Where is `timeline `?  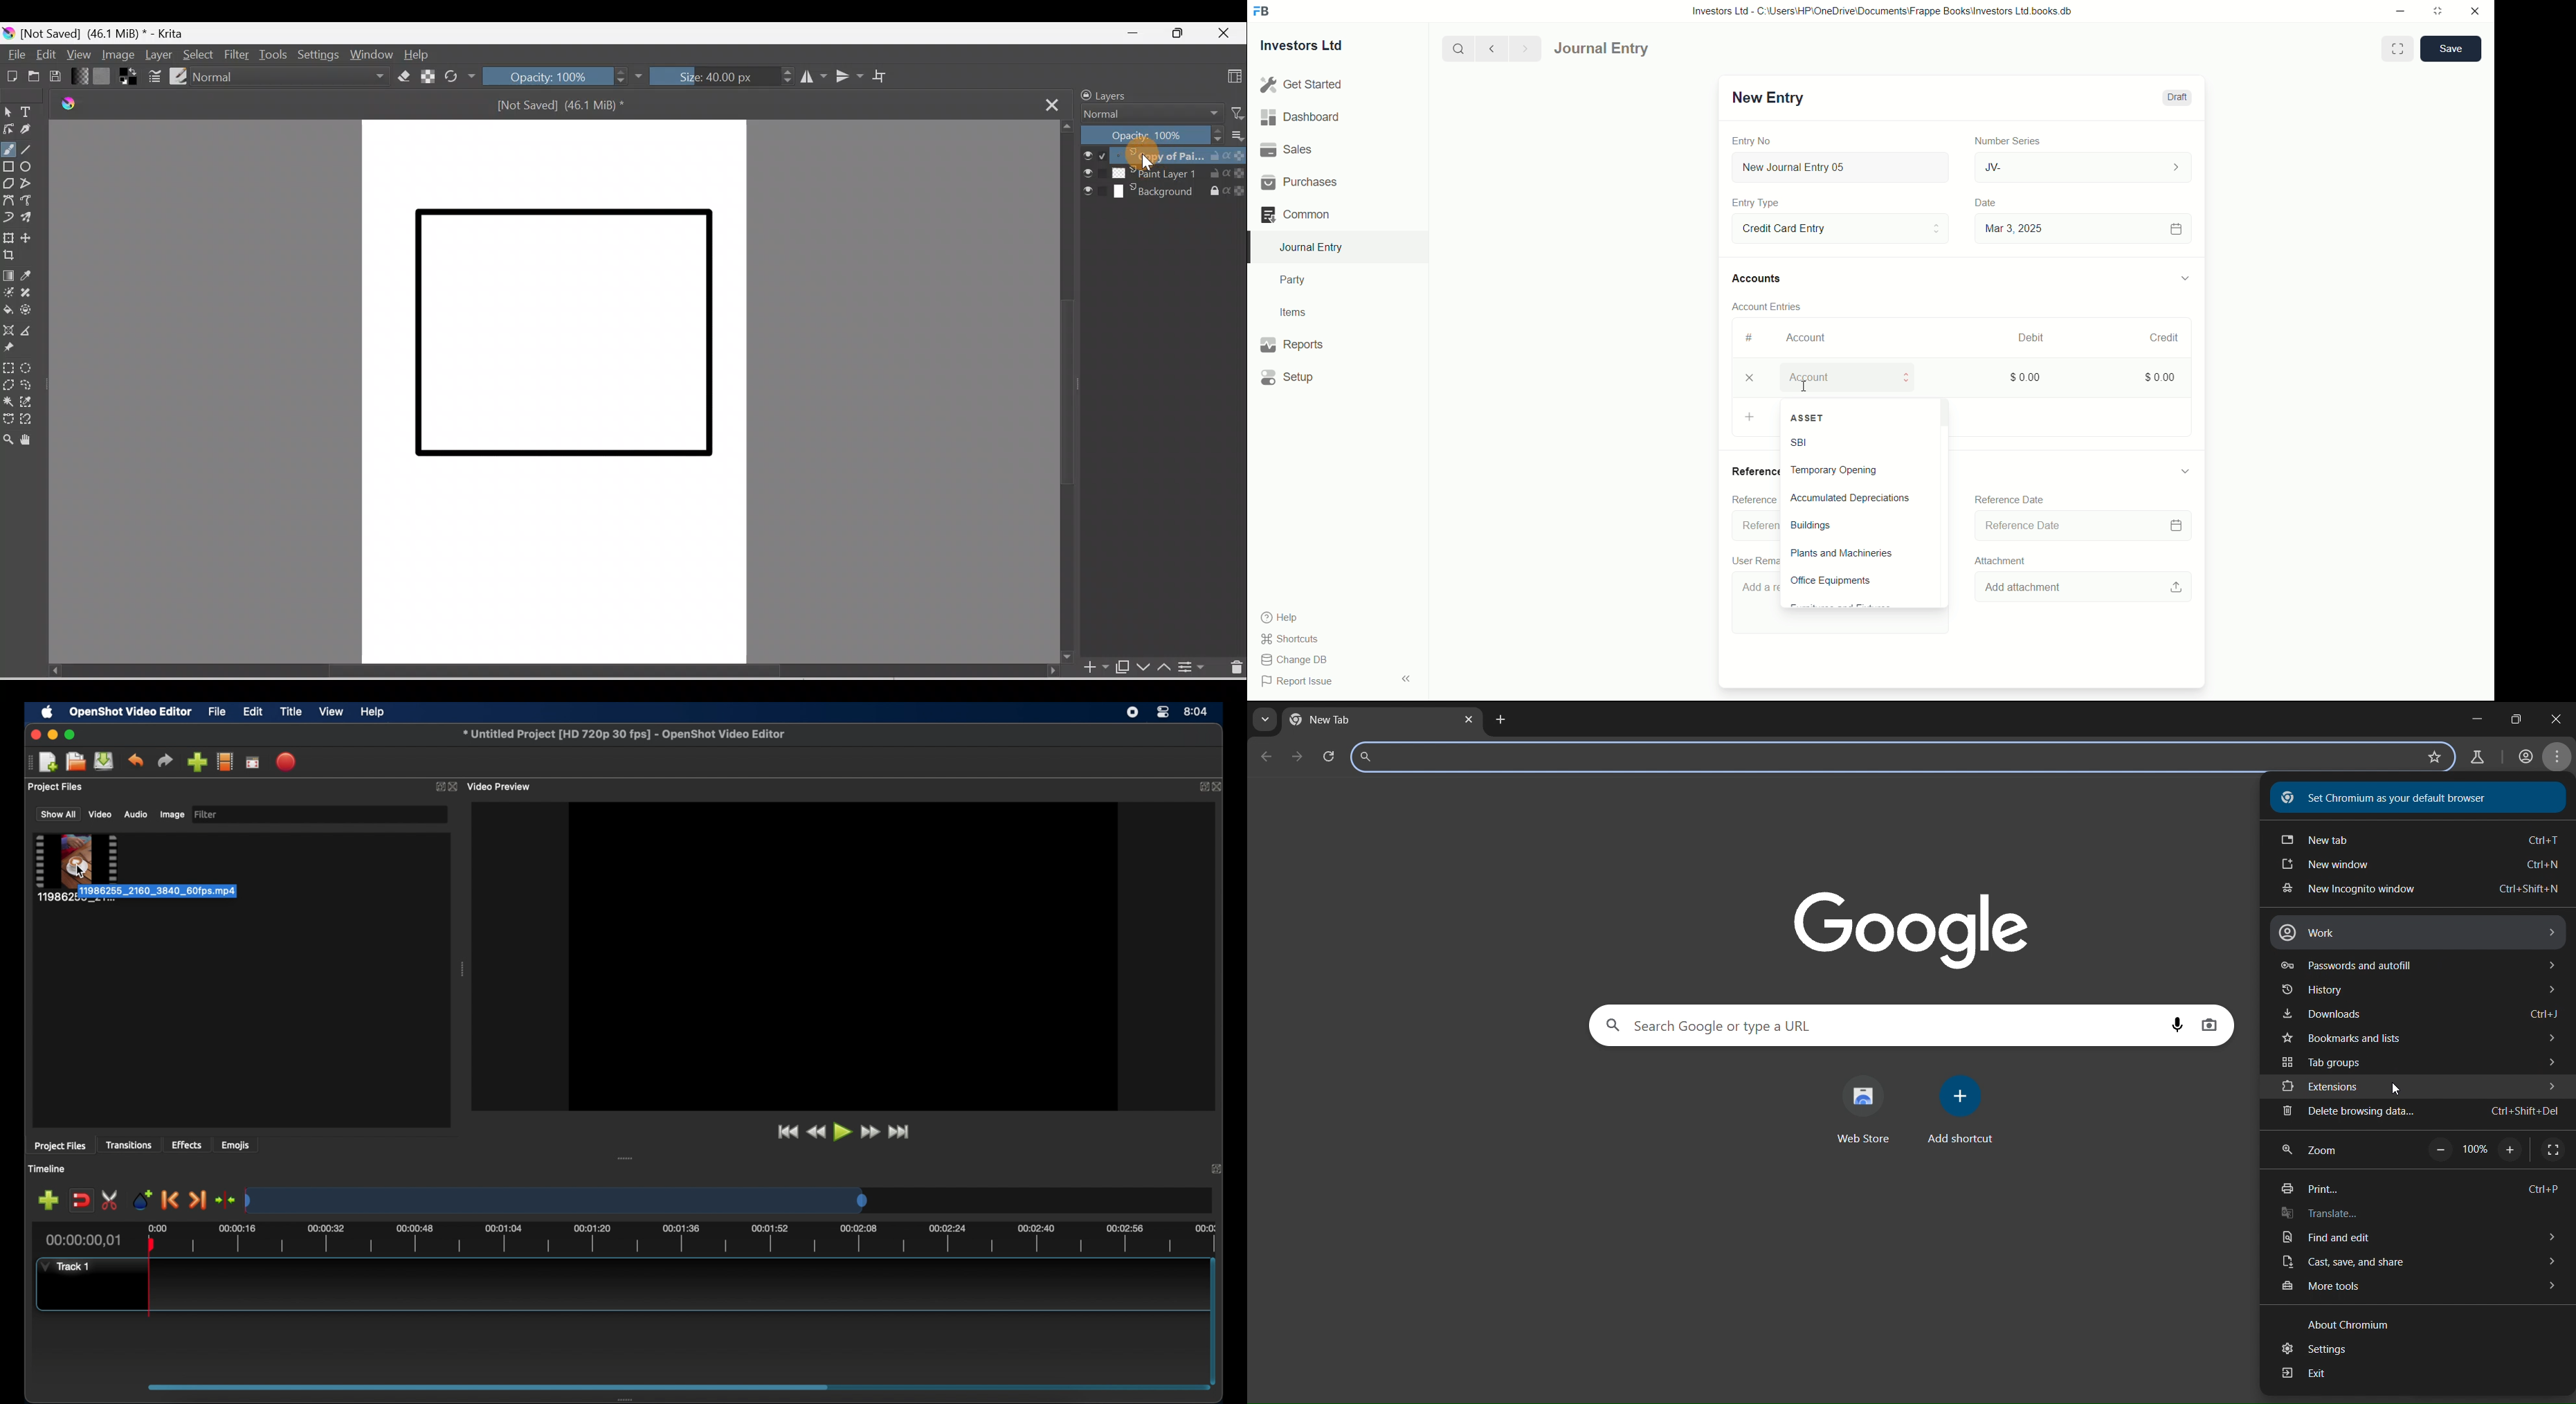 timeline  is located at coordinates (698, 1240).